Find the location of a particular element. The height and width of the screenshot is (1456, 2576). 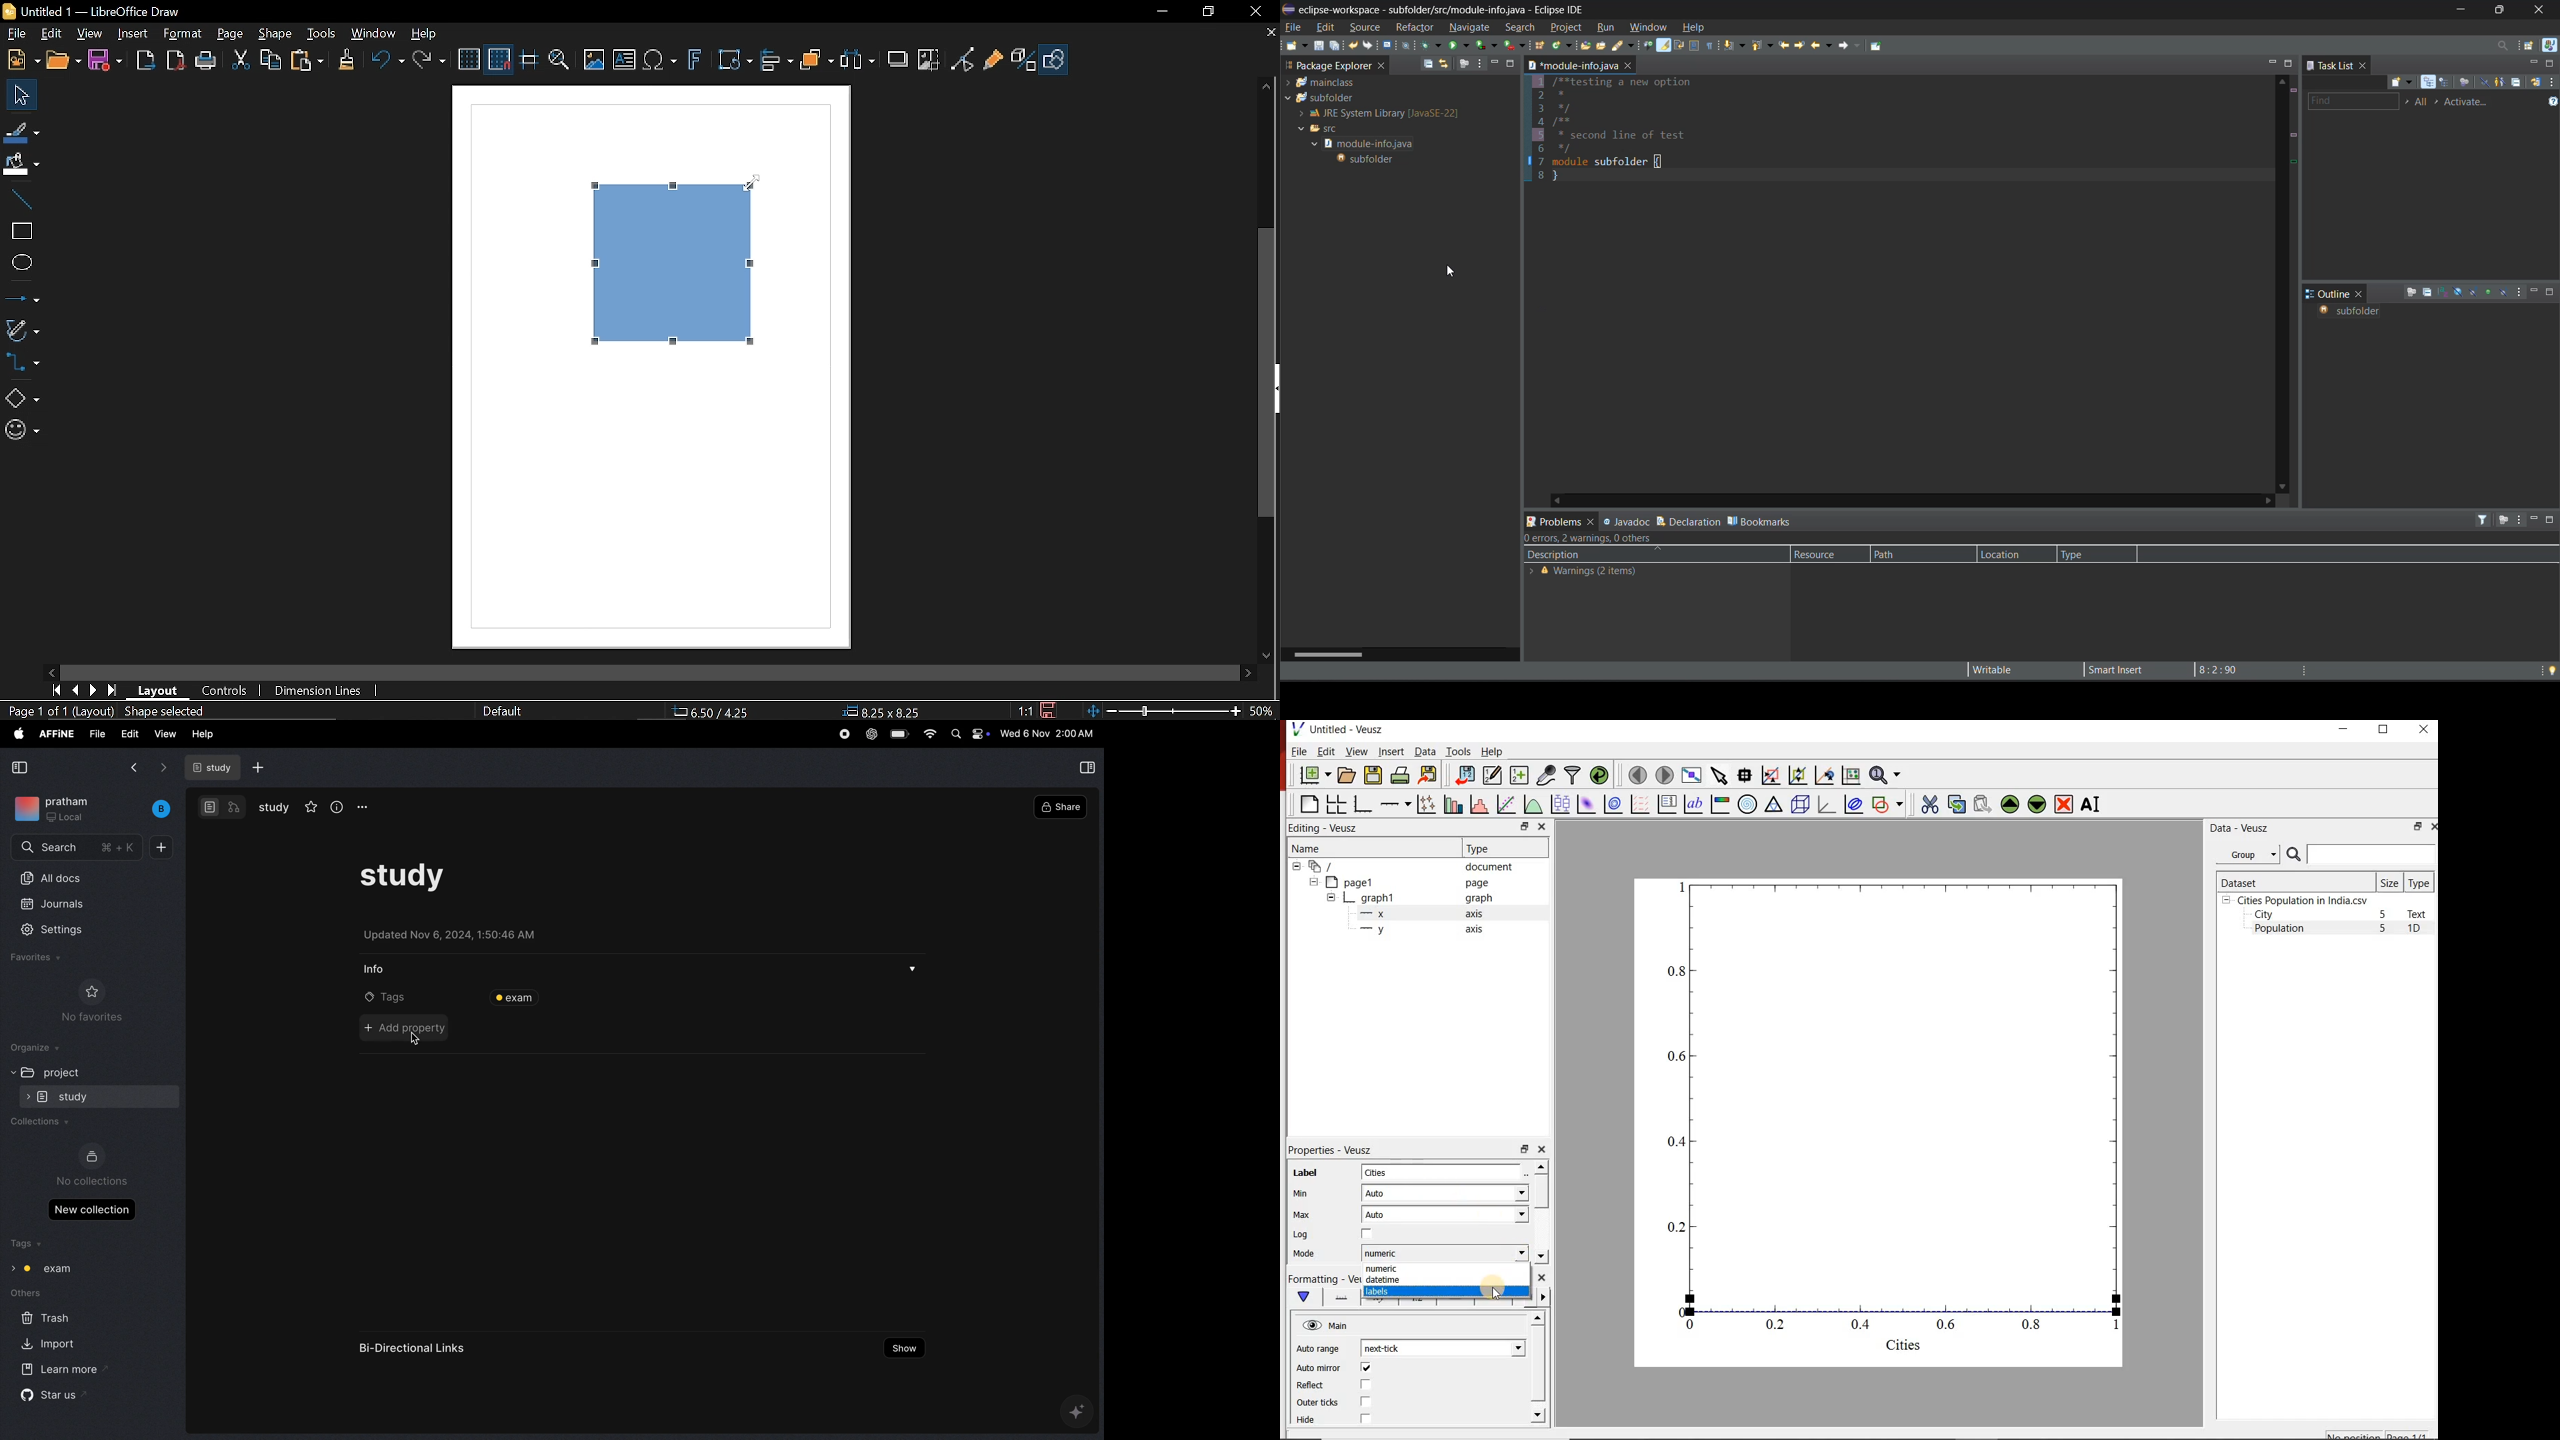

subfolder is located at coordinates (1319, 99).